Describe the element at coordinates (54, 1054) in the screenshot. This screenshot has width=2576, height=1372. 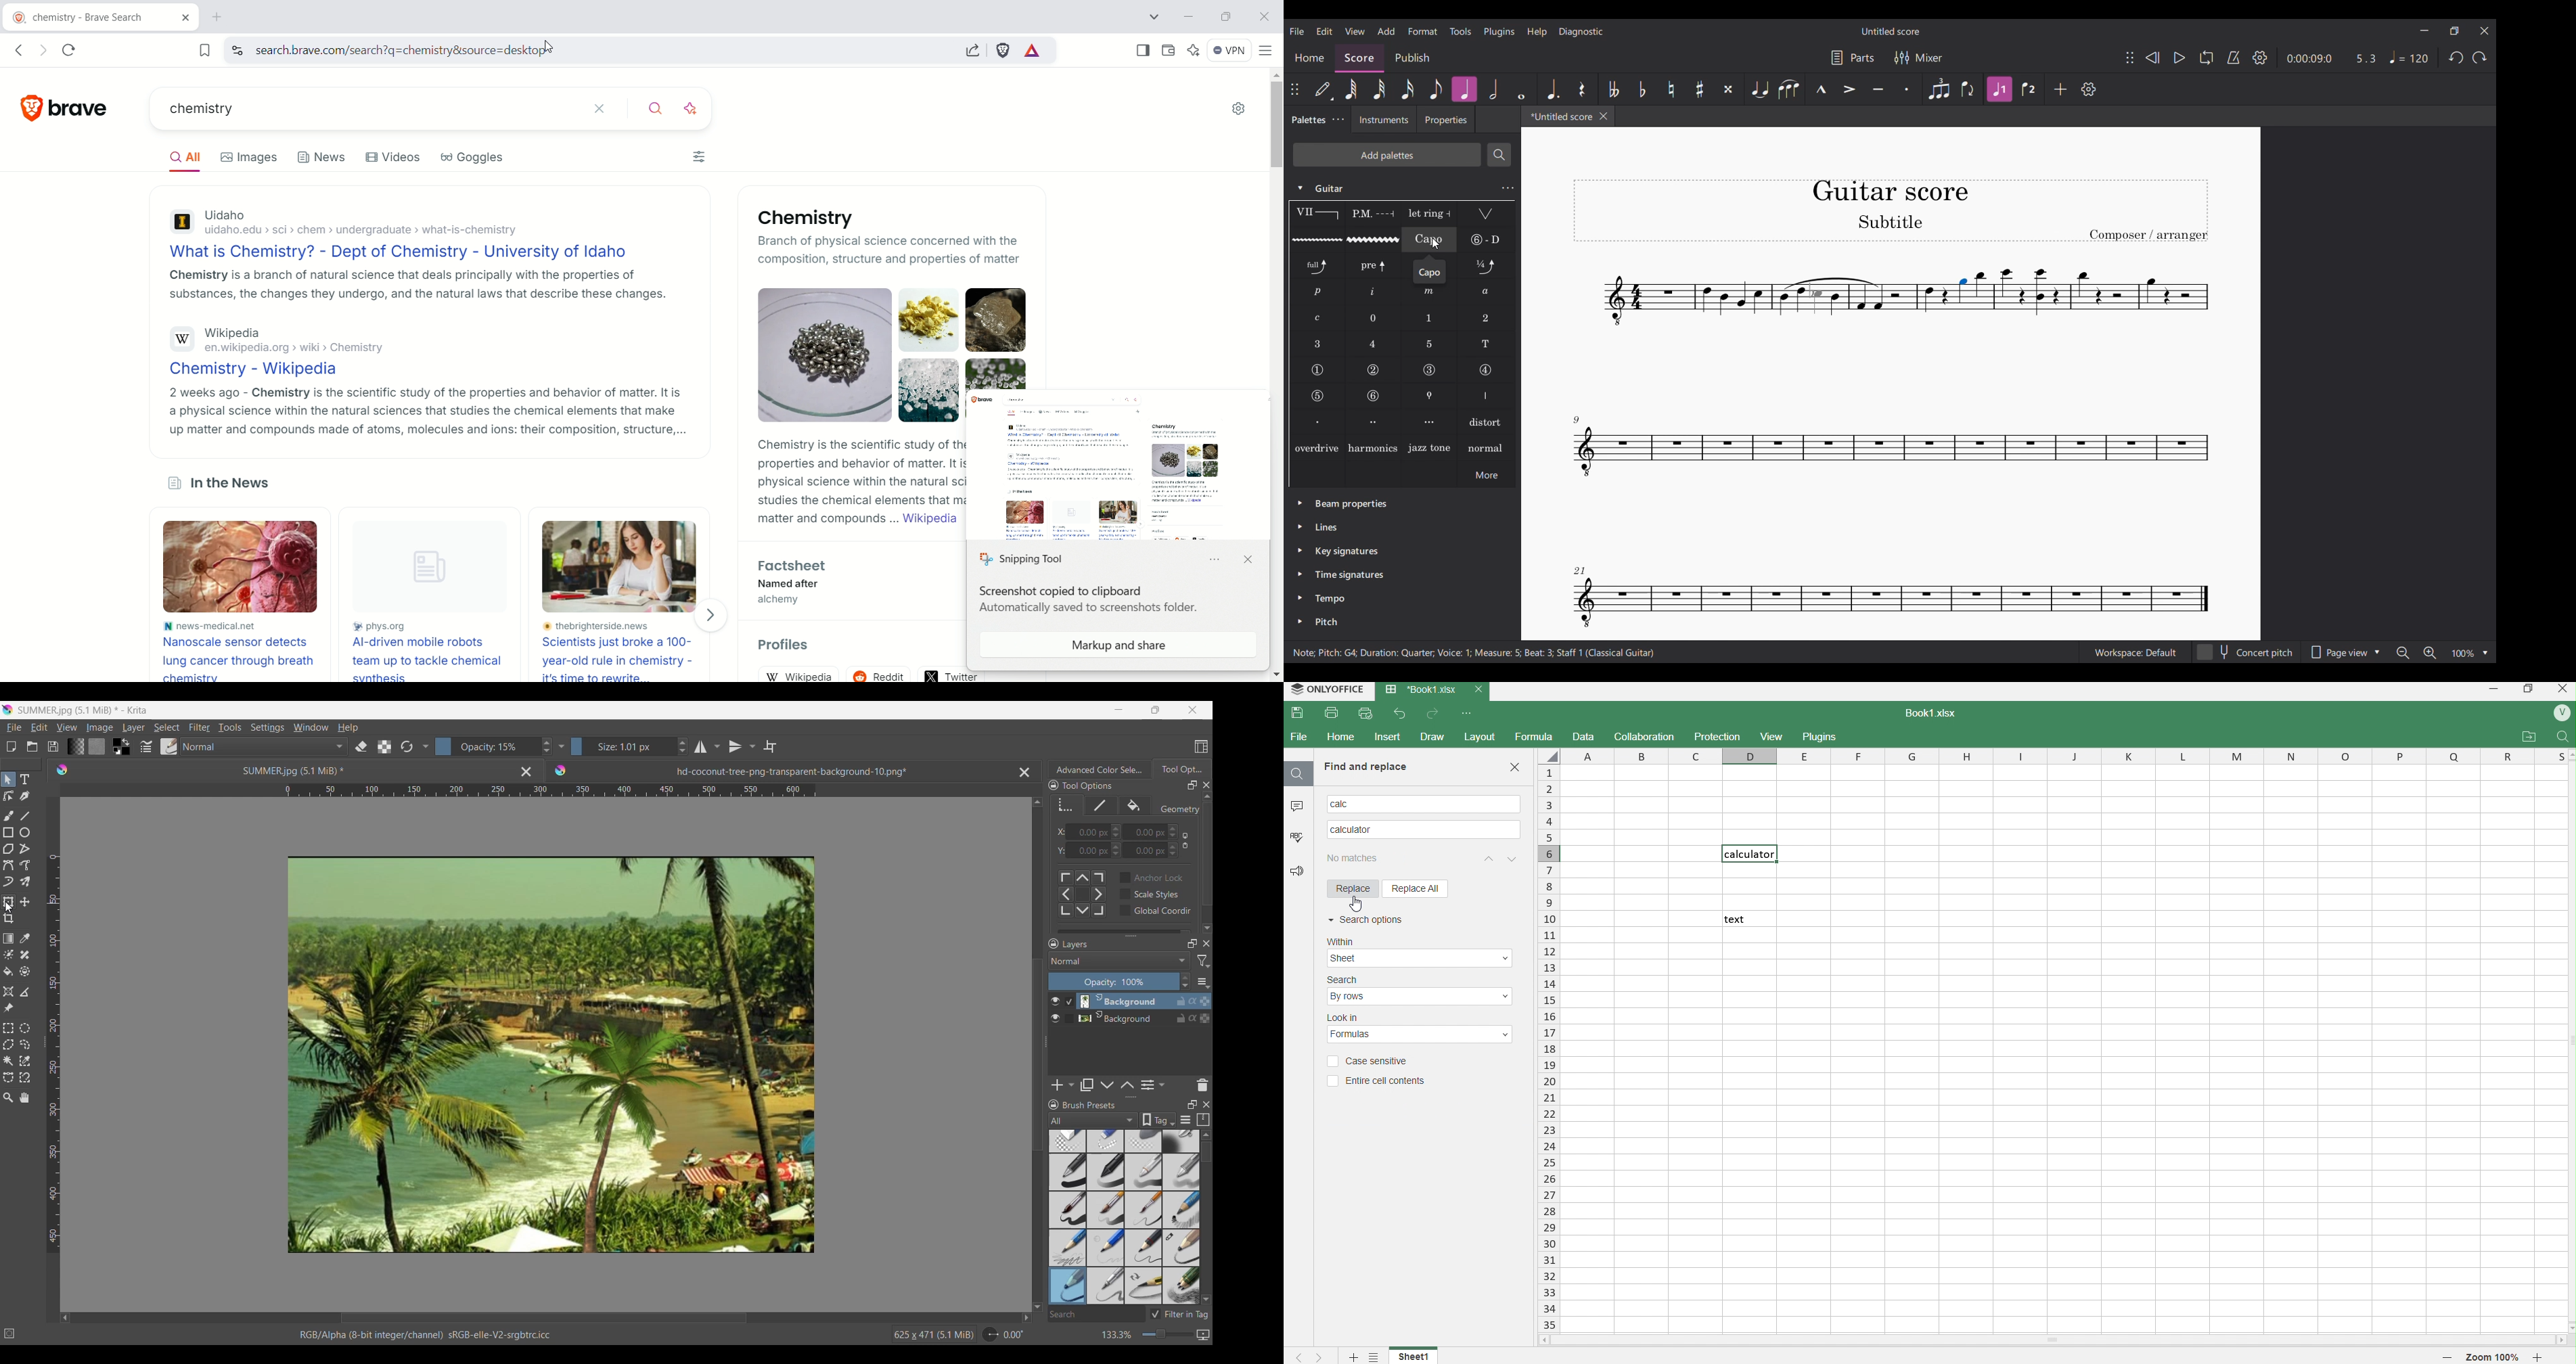
I see `Vertical ruler` at that location.